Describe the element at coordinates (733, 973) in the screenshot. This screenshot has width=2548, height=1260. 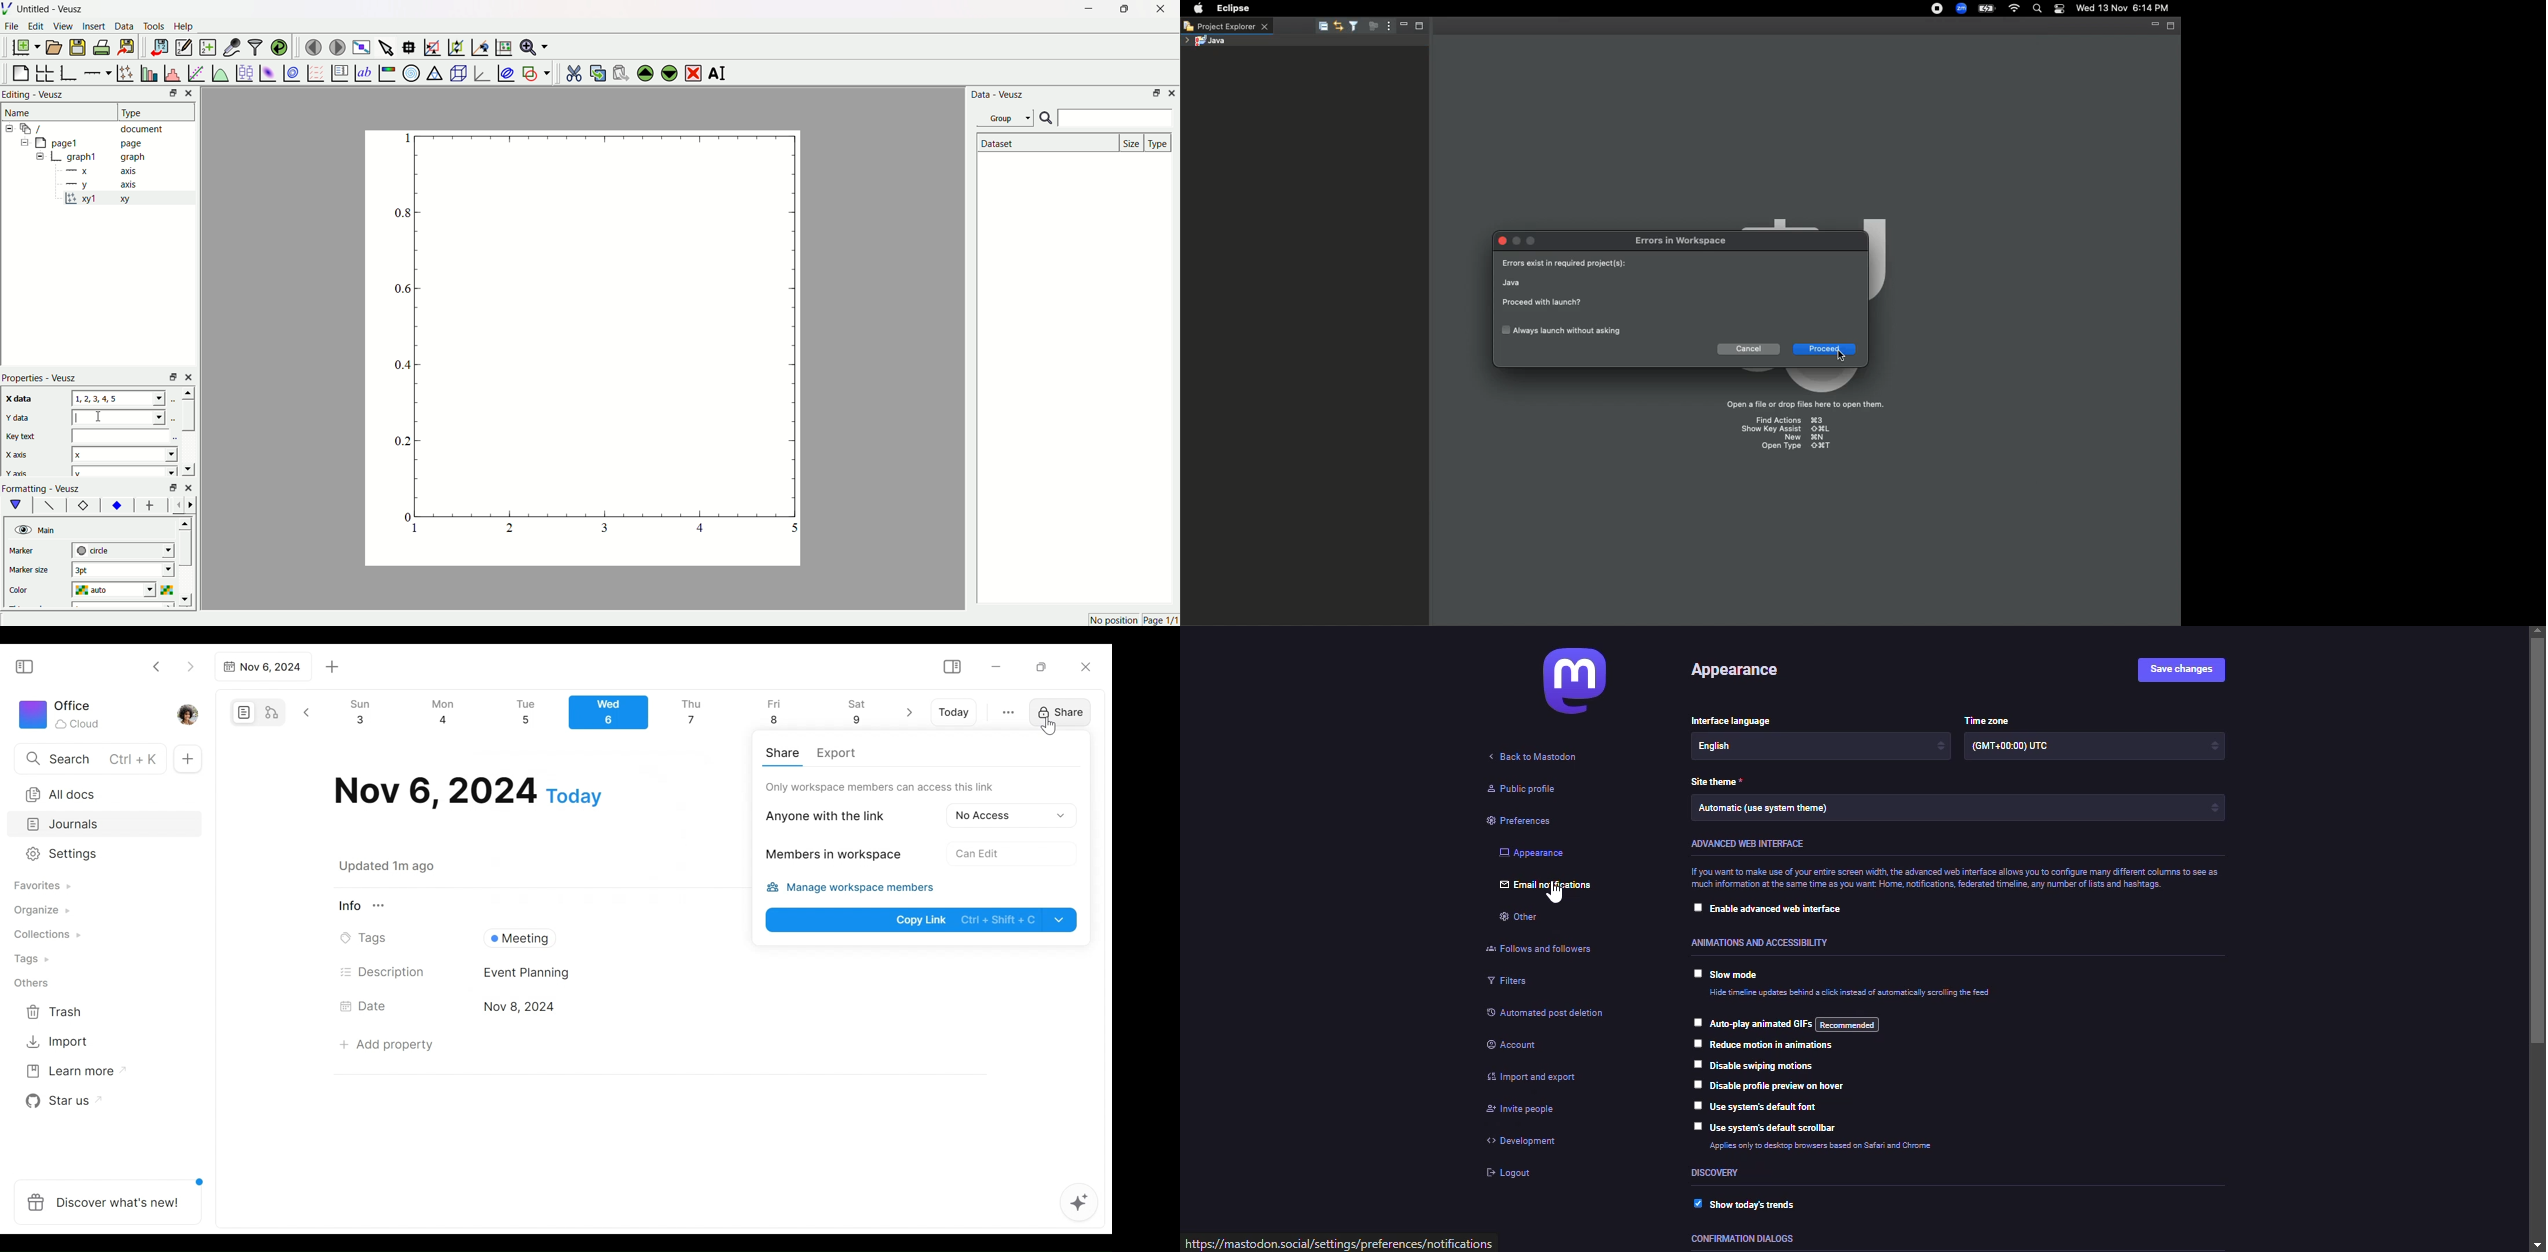
I see `Desciption Field` at that location.